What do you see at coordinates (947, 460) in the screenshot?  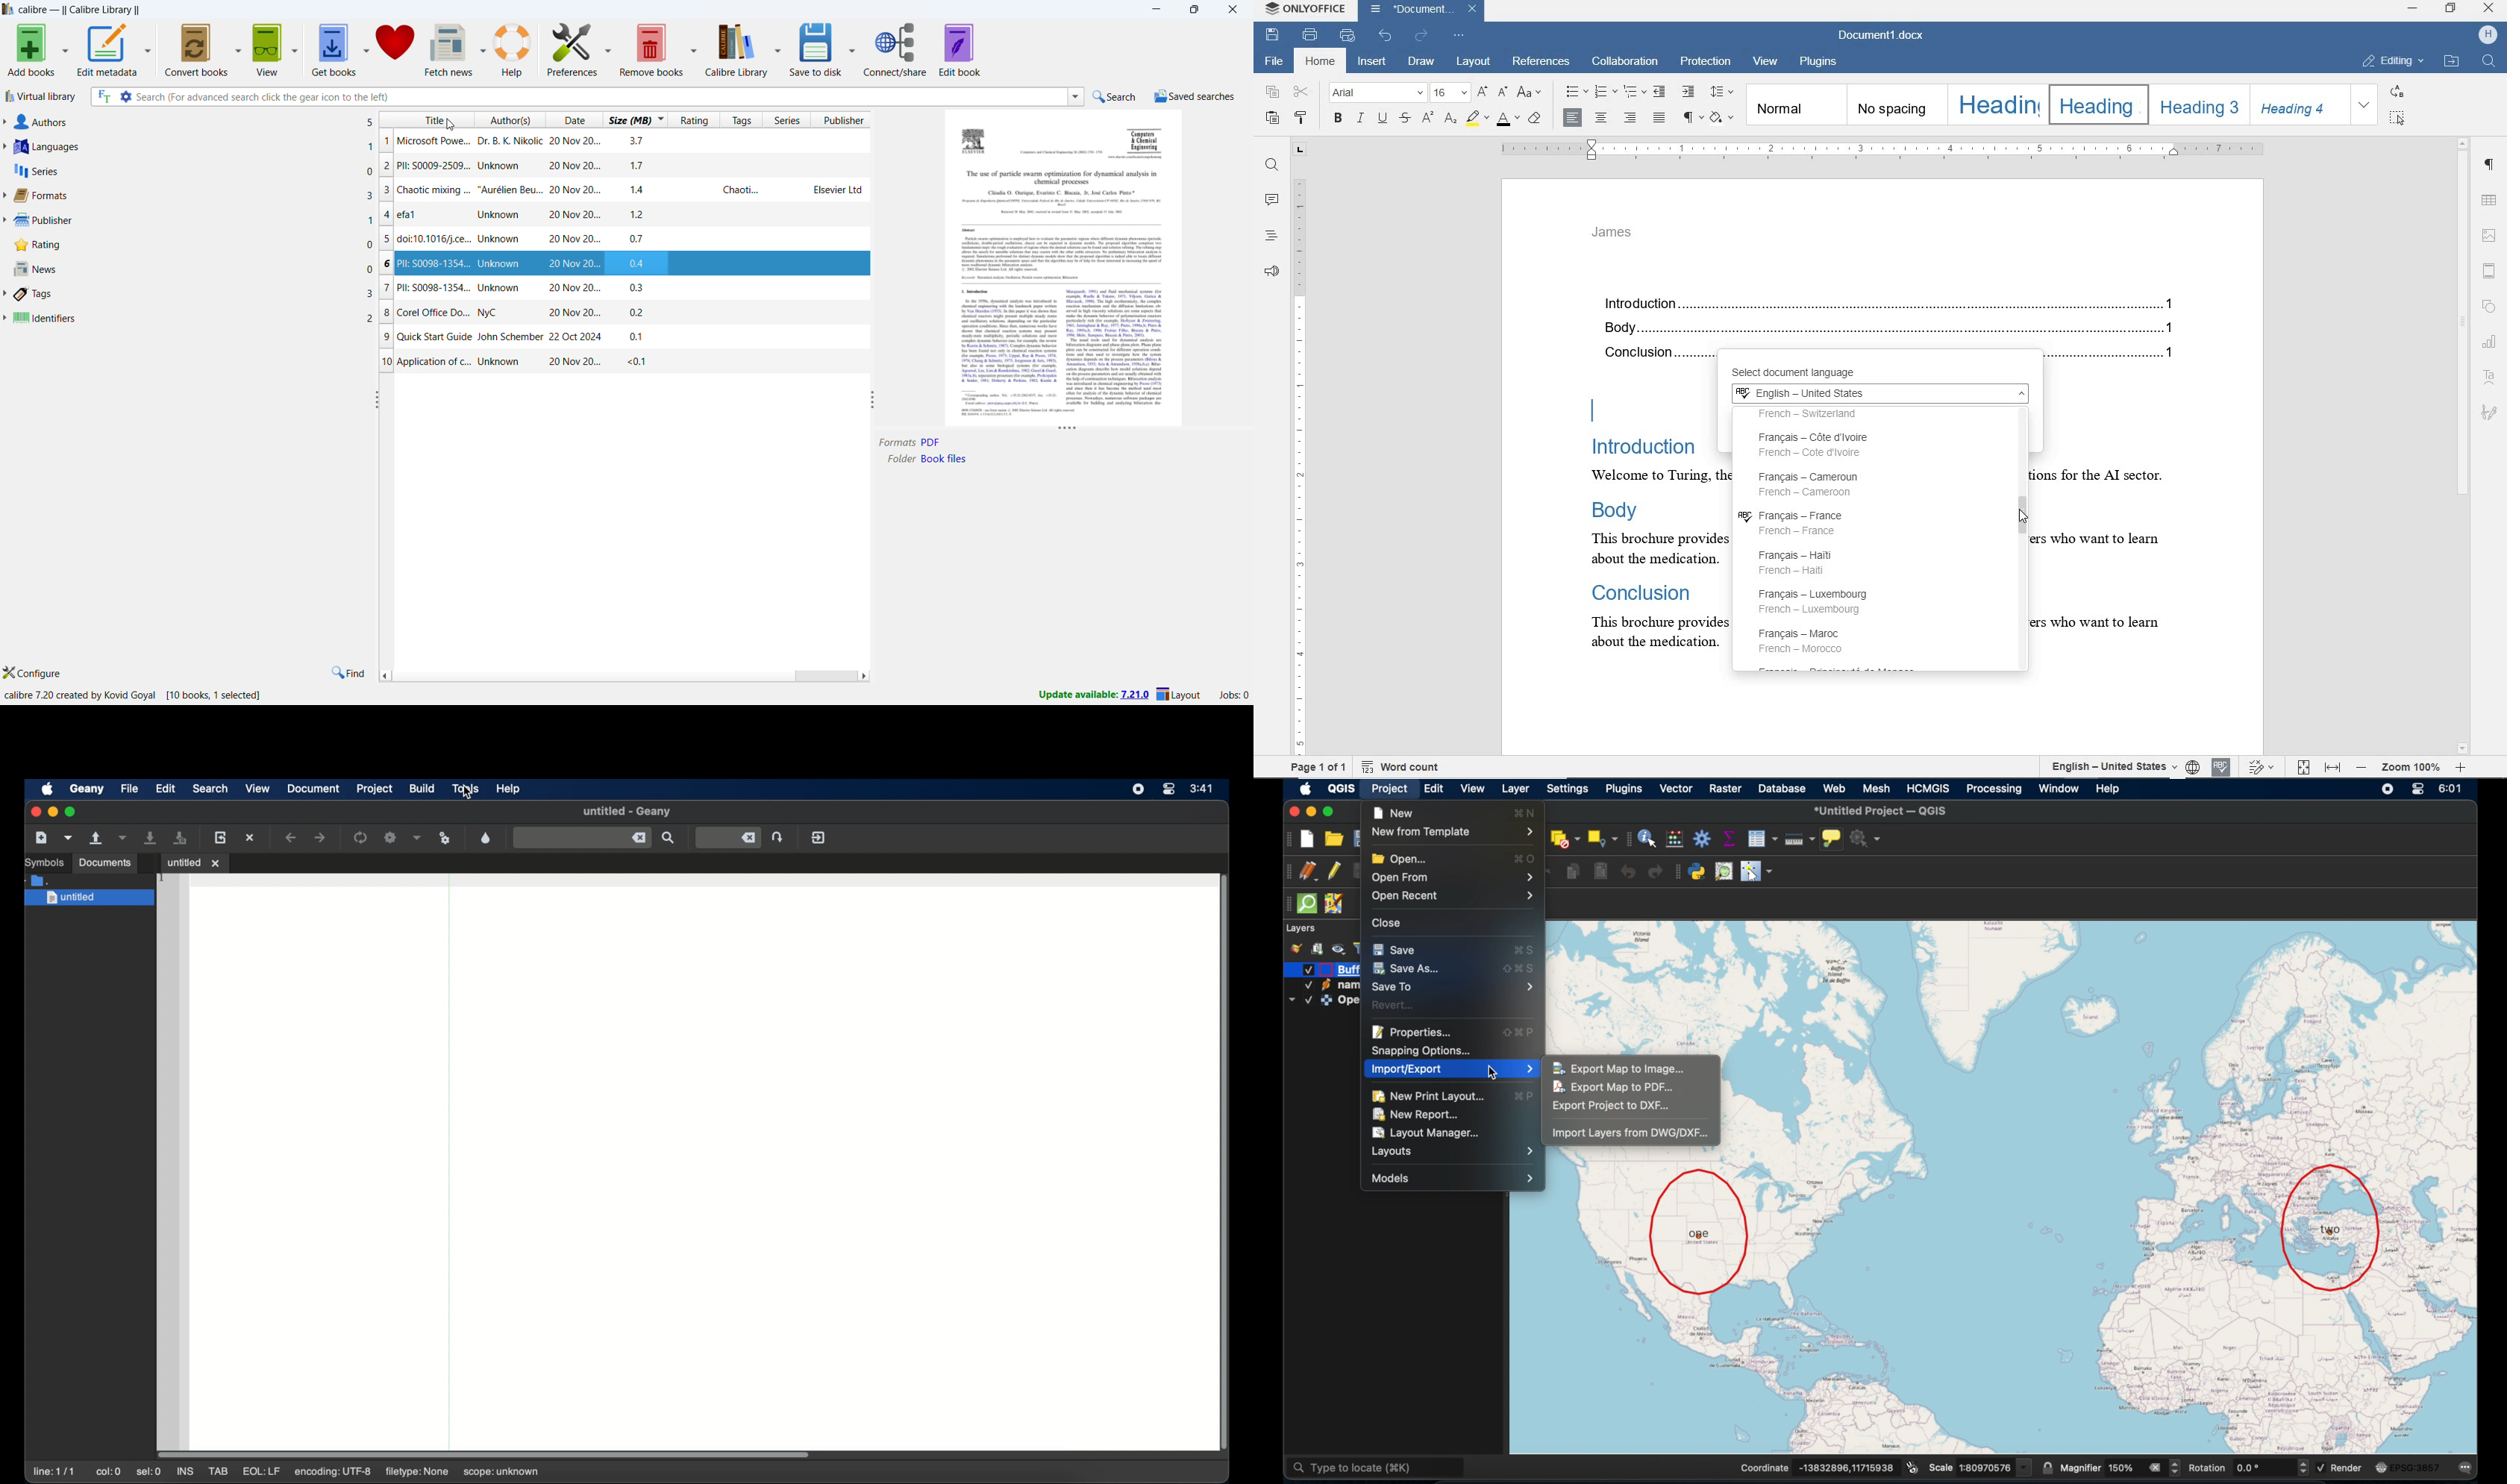 I see `Book Files` at bounding box center [947, 460].